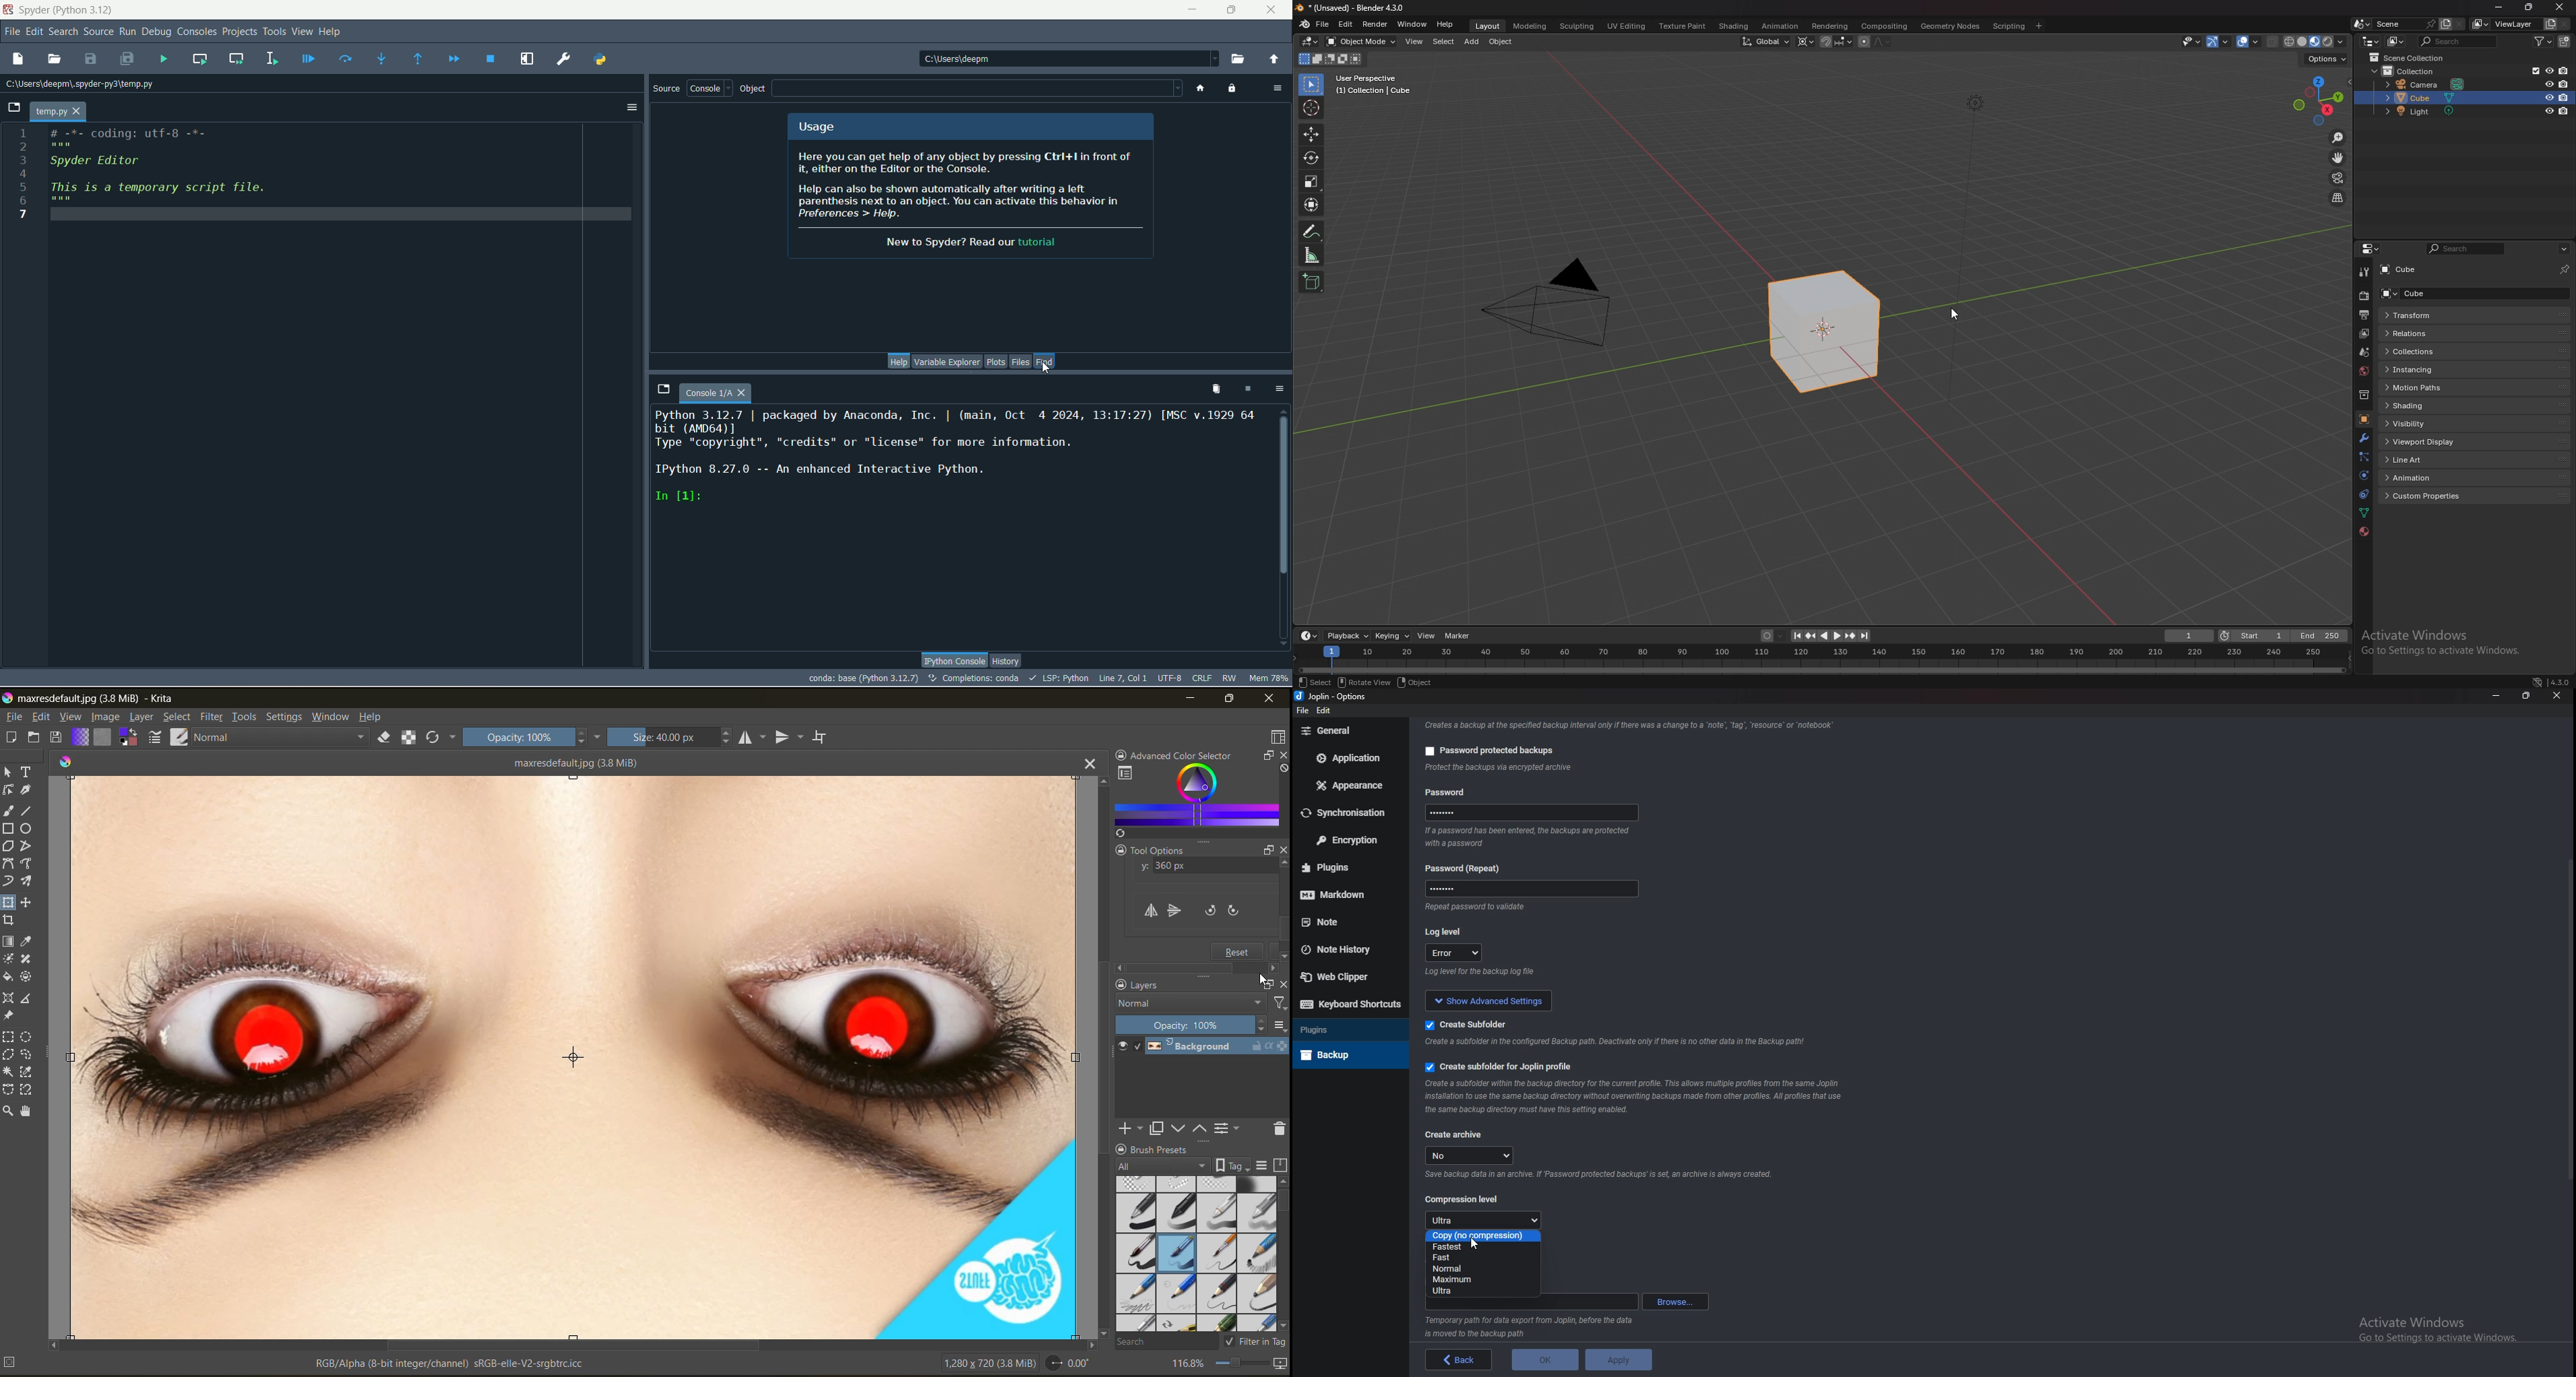 The height and width of the screenshot is (1400, 2576). What do you see at coordinates (1347, 636) in the screenshot?
I see `playback` at bounding box center [1347, 636].